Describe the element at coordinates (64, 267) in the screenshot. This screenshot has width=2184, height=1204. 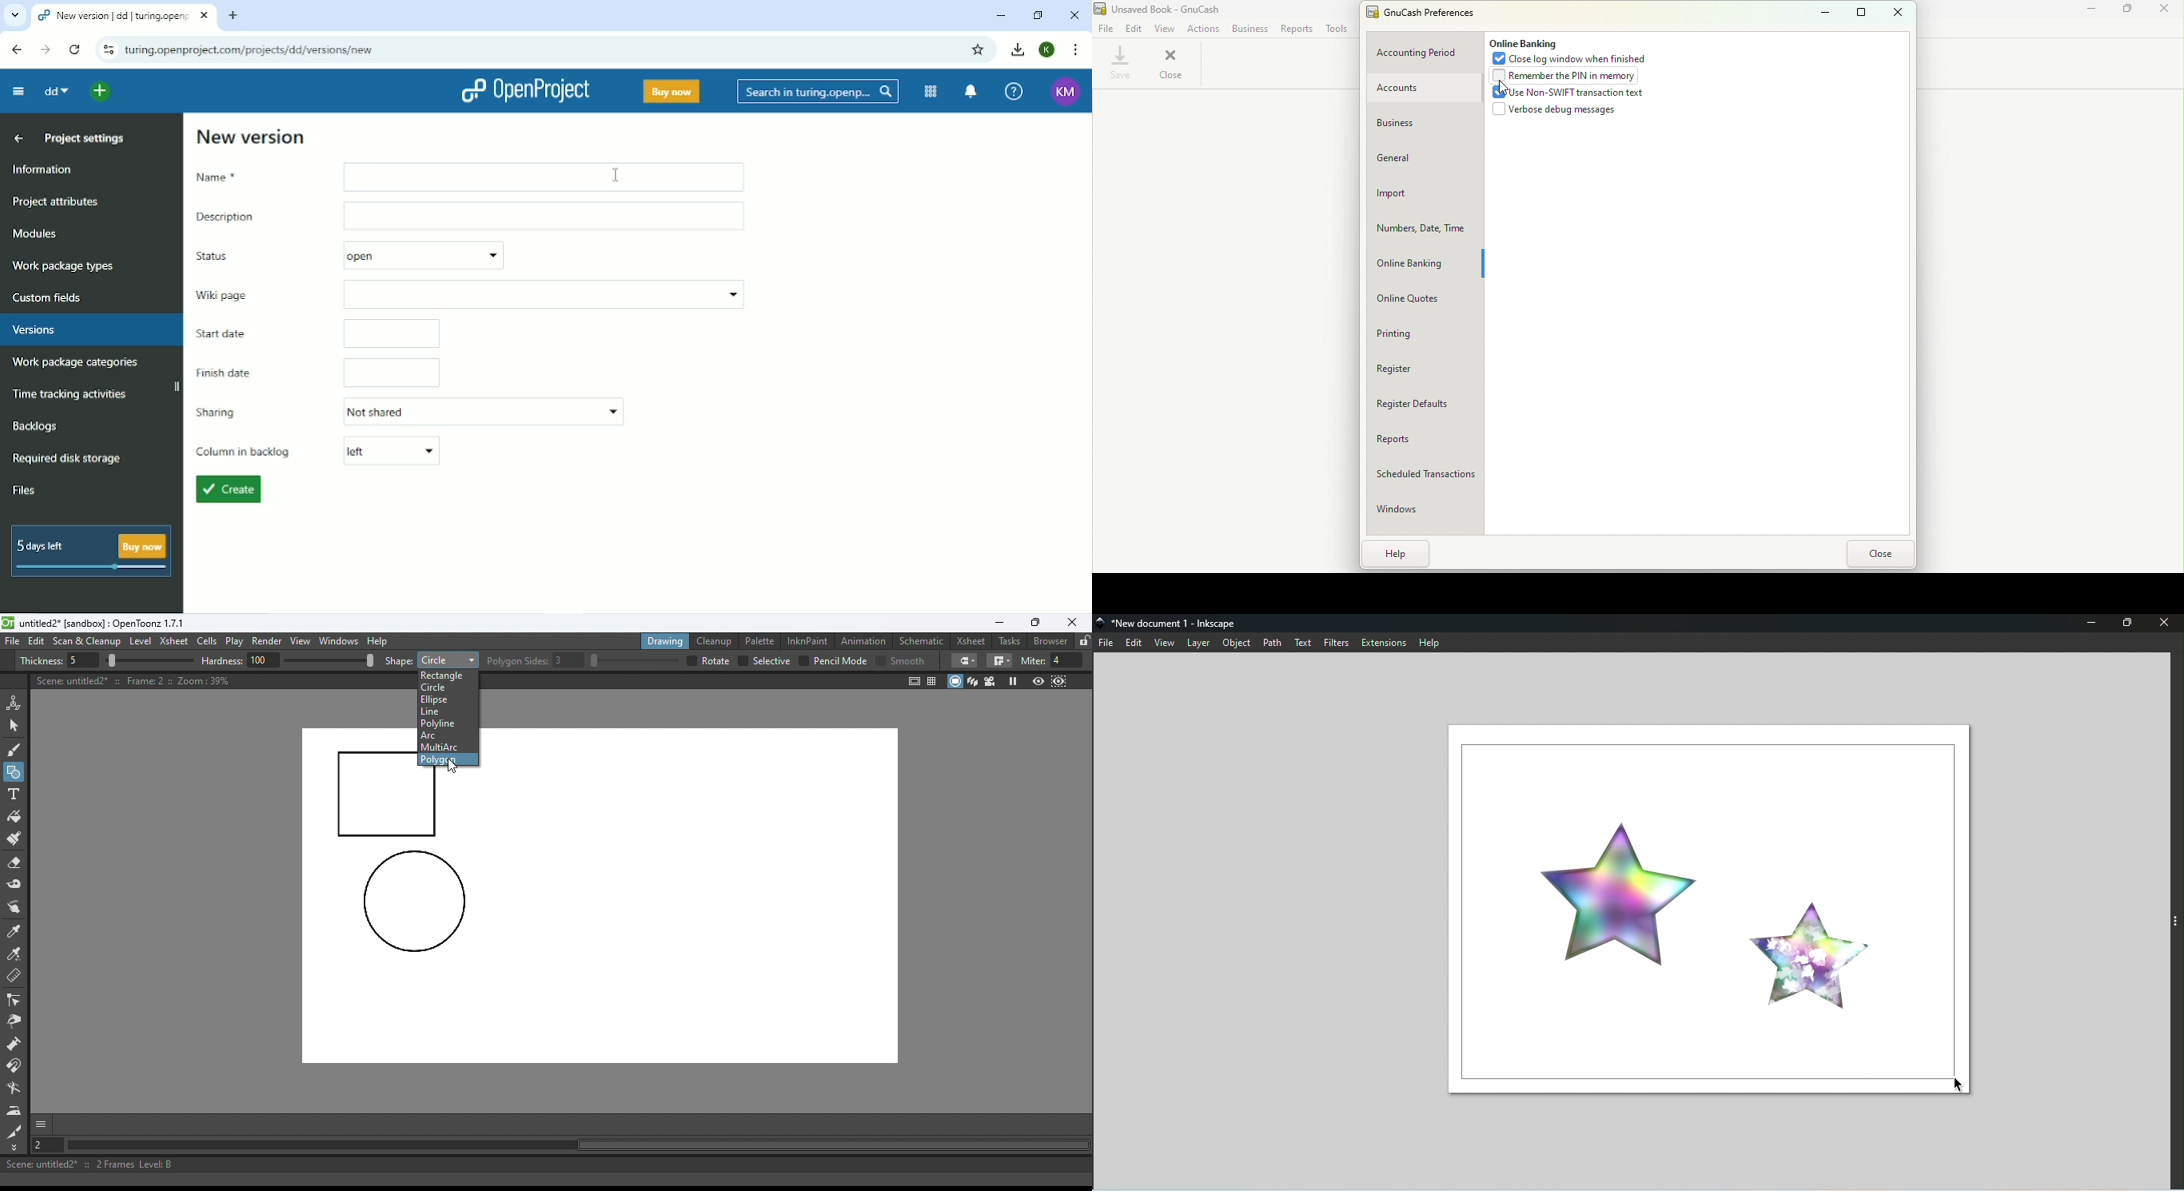
I see `Work package types` at that location.